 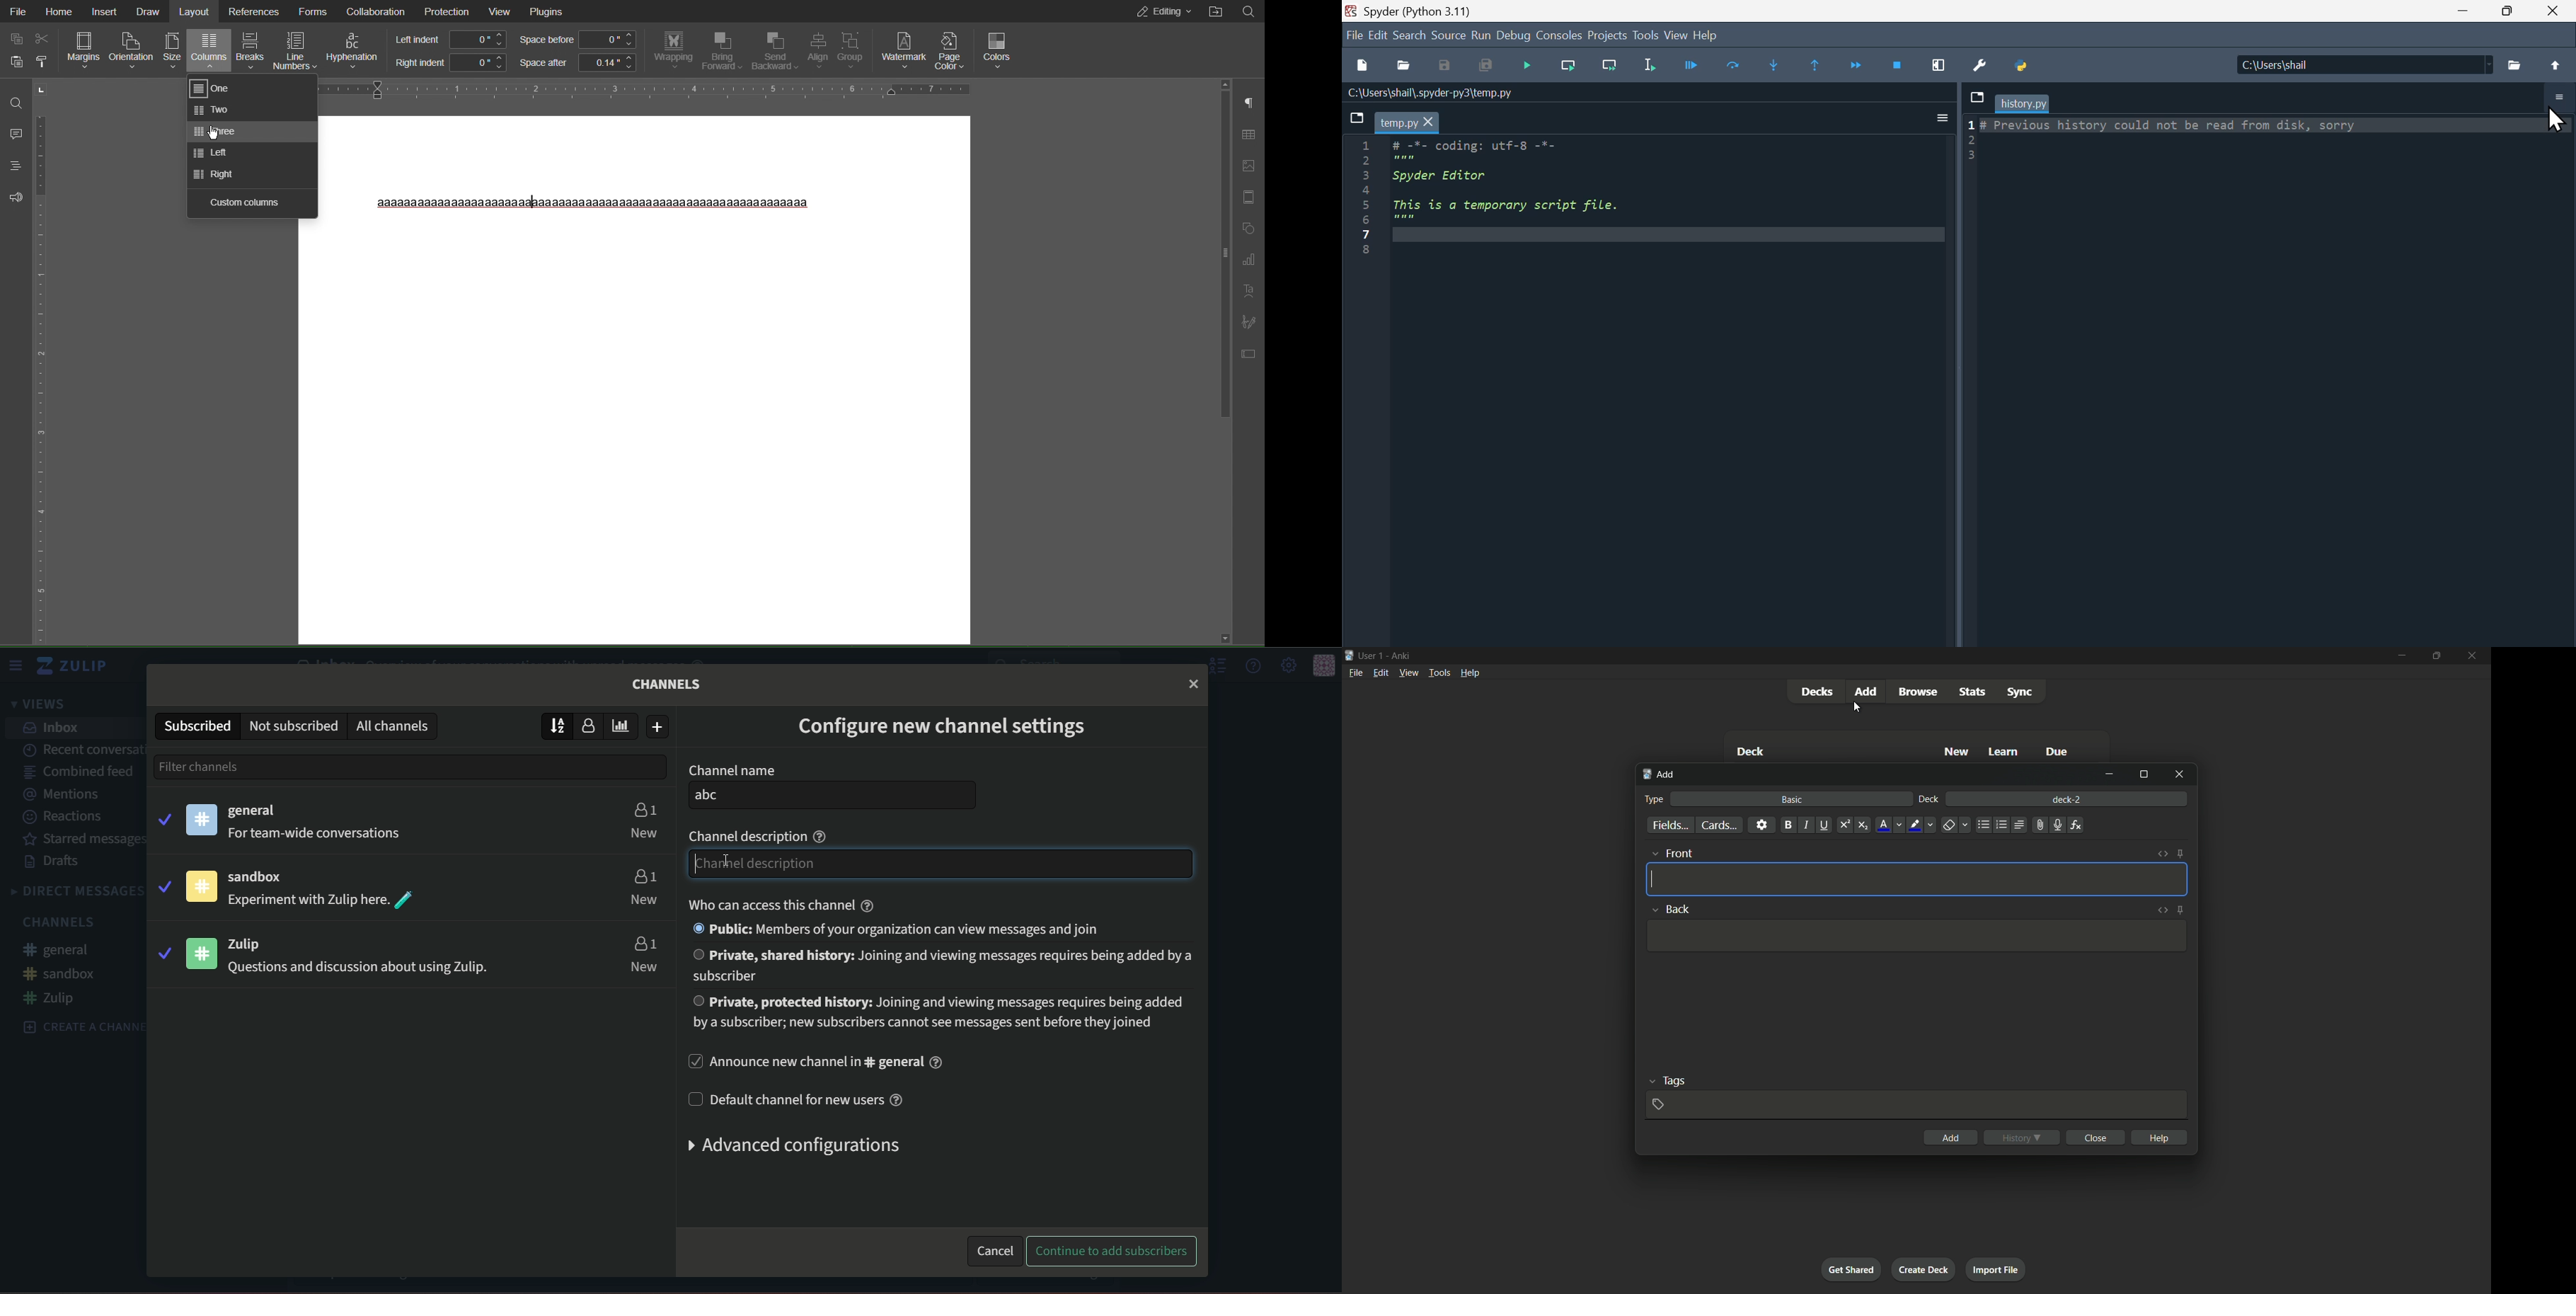 I want to click on Save as, so click(x=1450, y=67).